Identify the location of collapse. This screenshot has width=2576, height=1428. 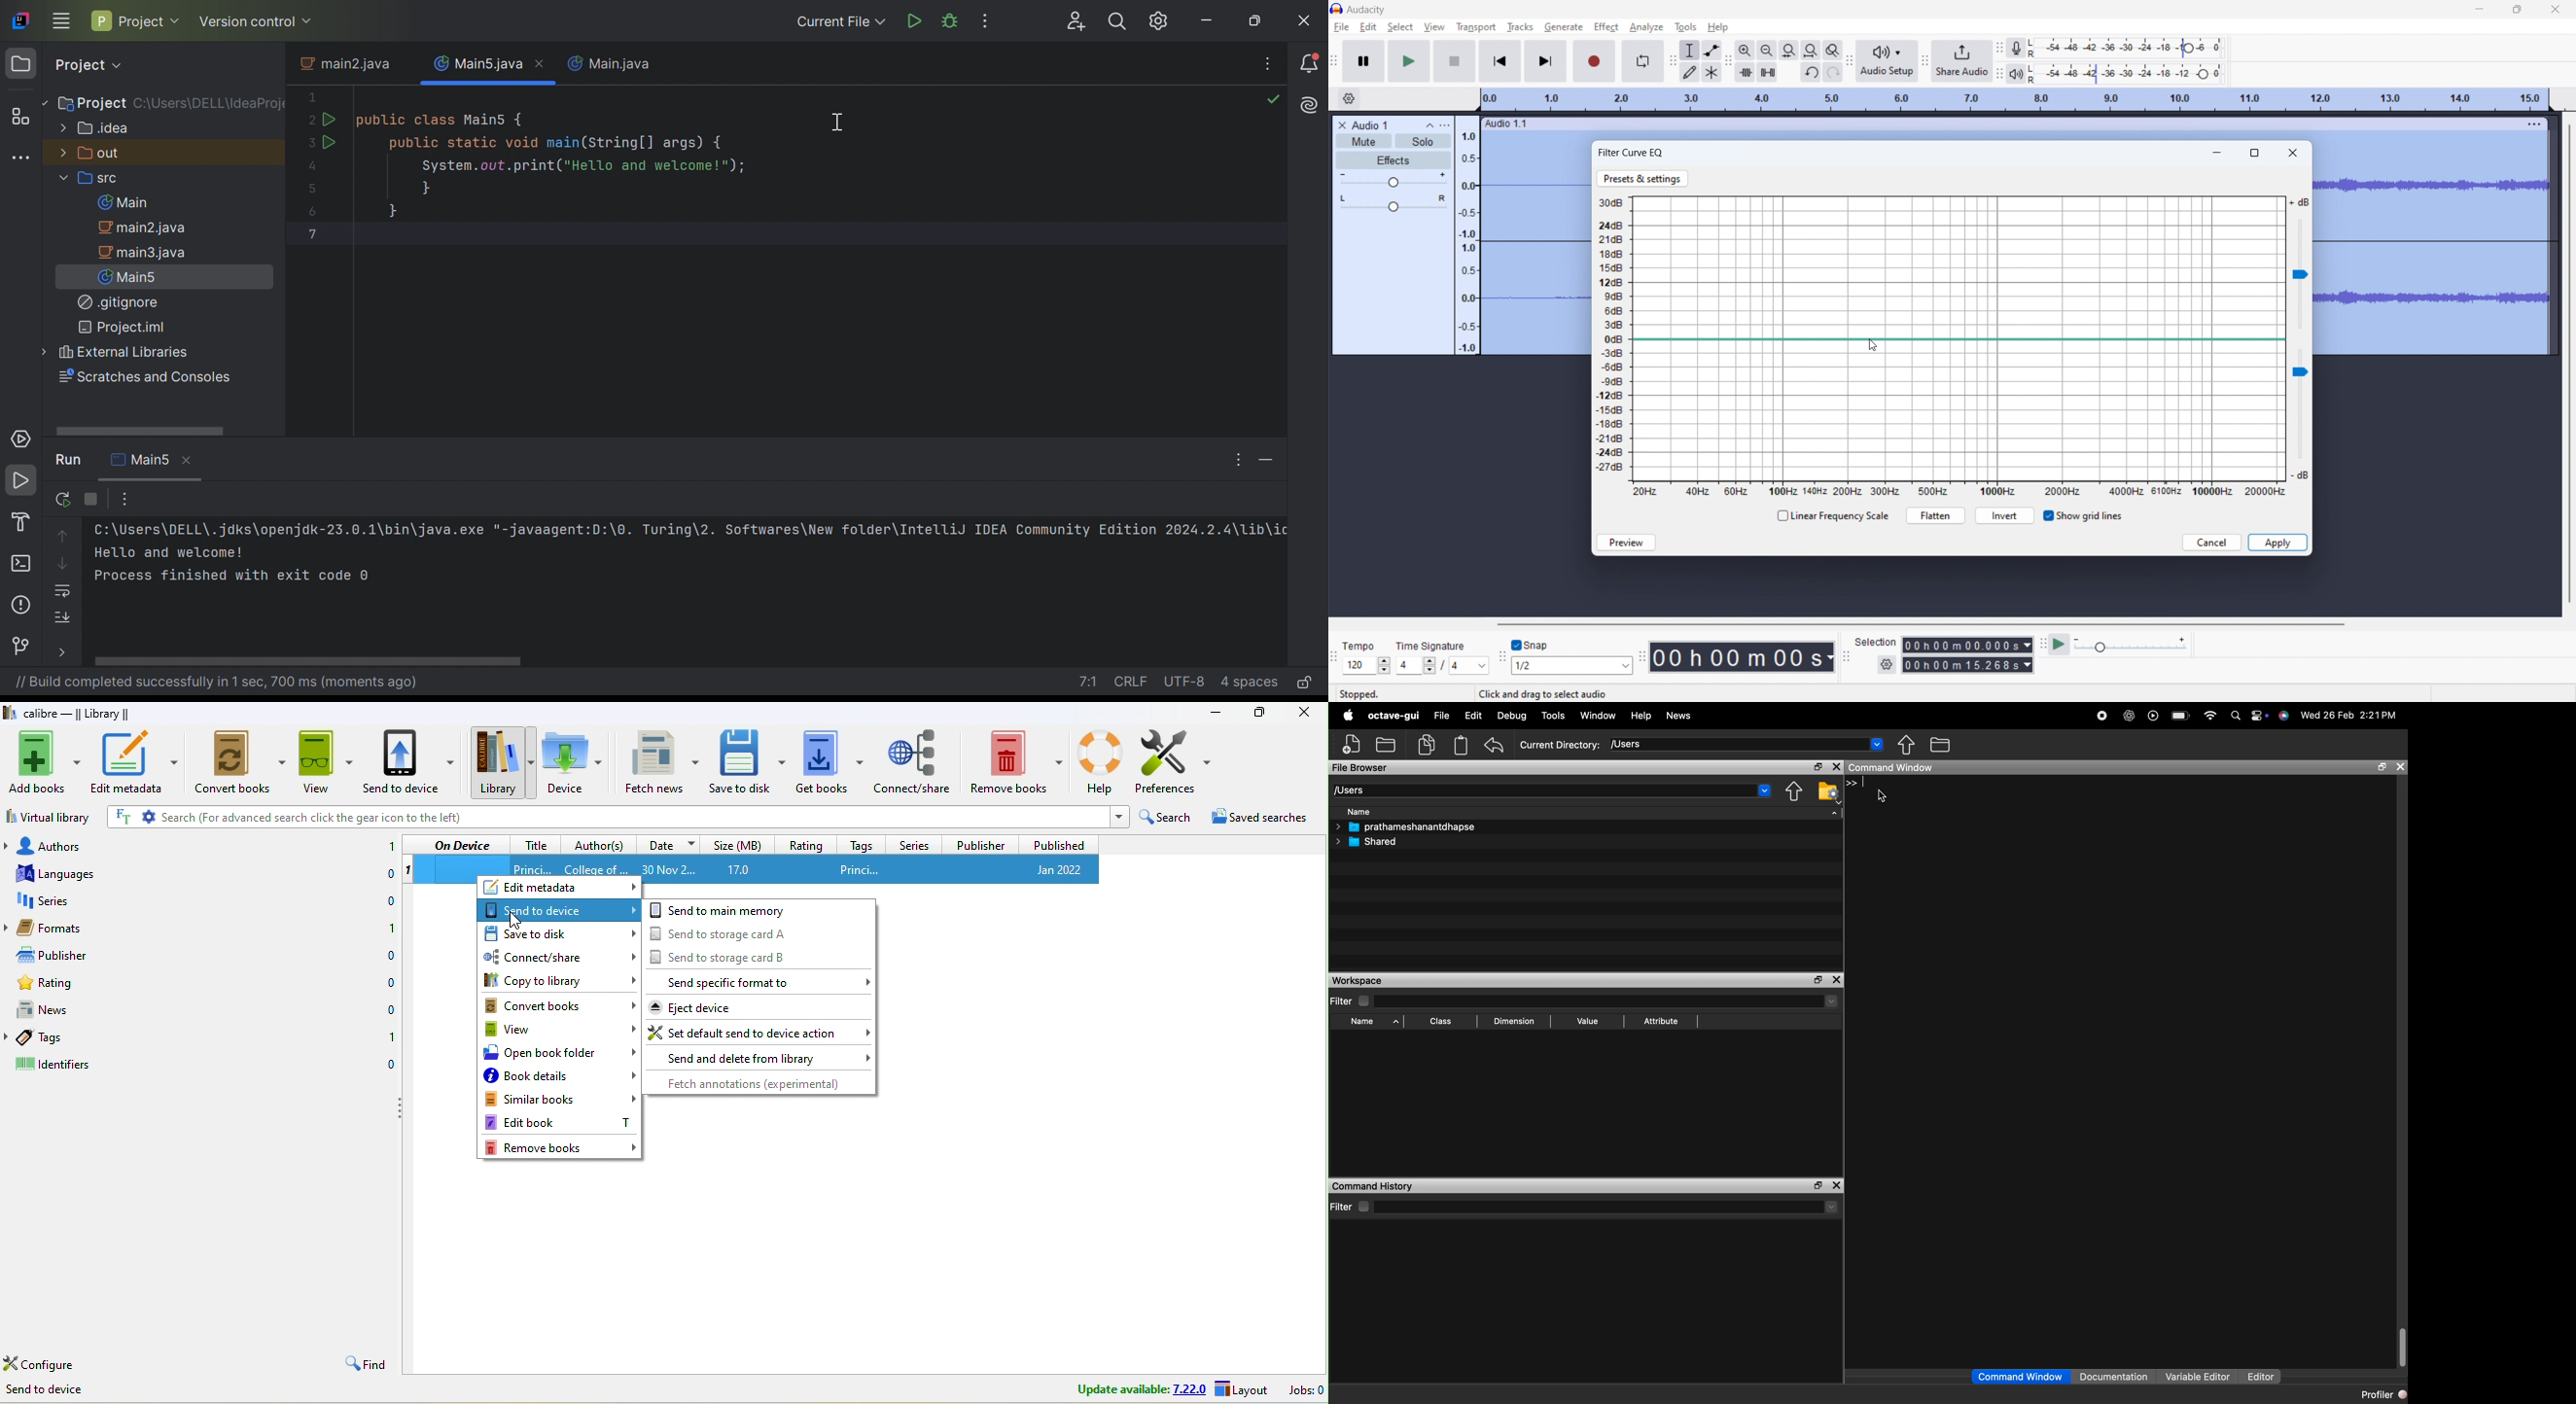
(1430, 126).